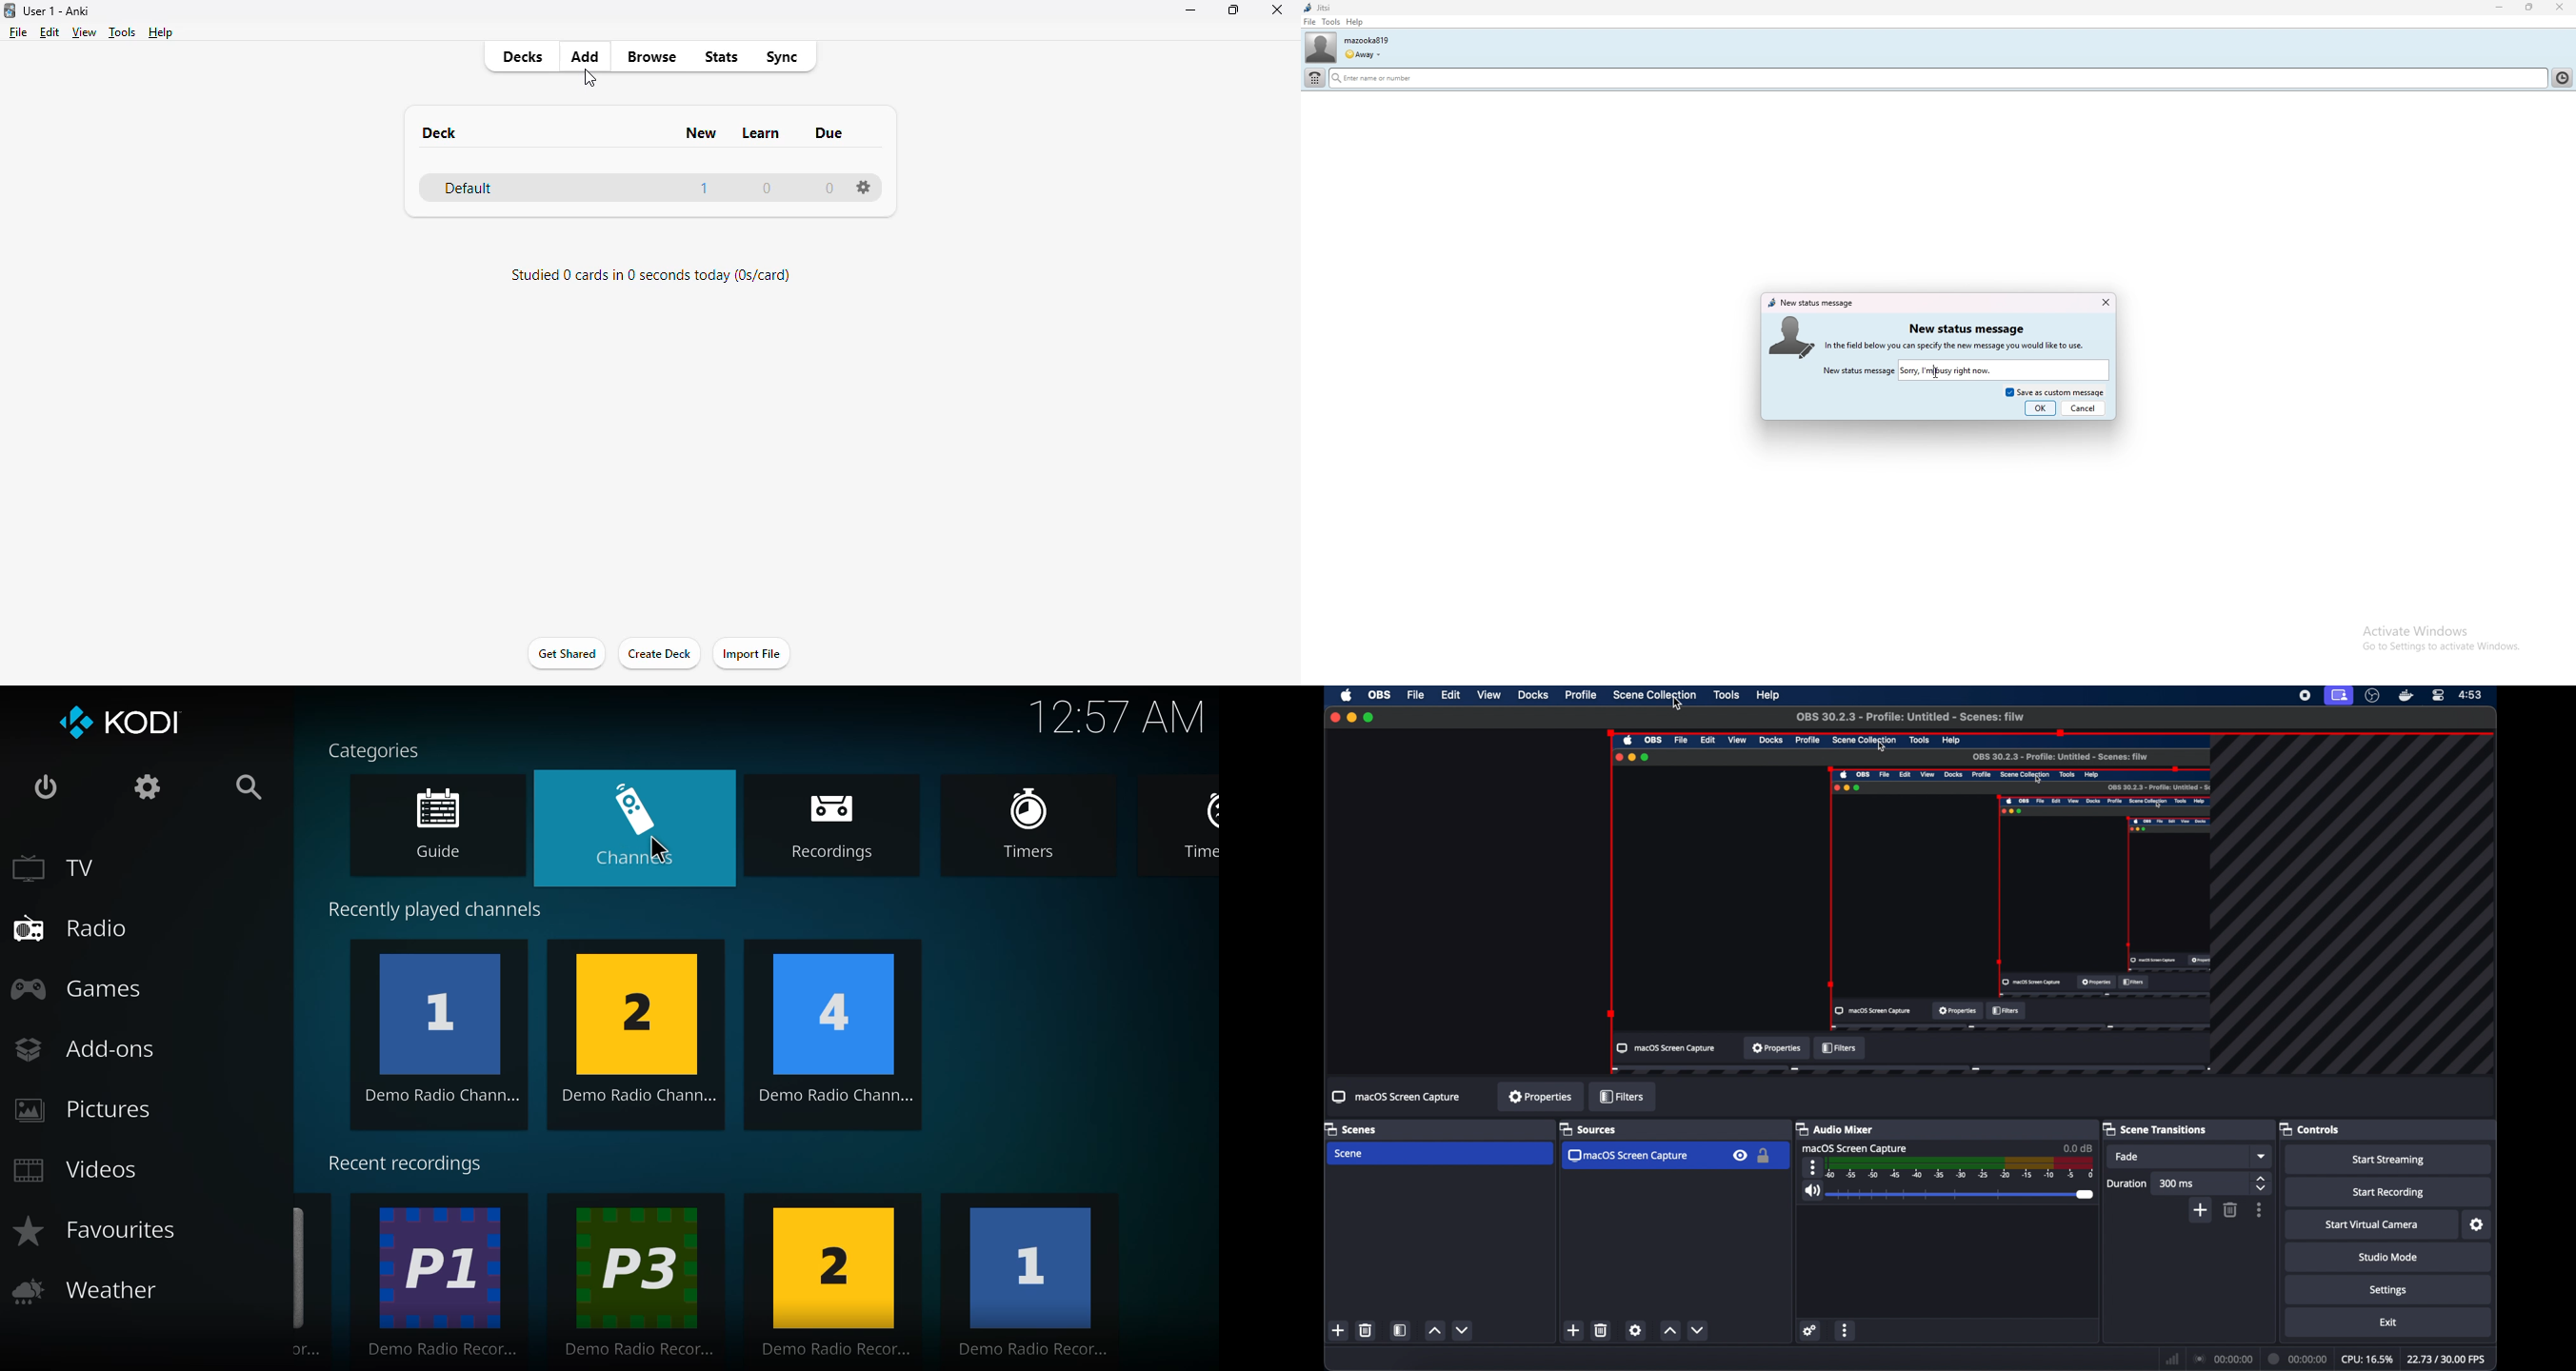  What do you see at coordinates (1962, 1168) in the screenshot?
I see `scale` at bounding box center [1962, 1168].